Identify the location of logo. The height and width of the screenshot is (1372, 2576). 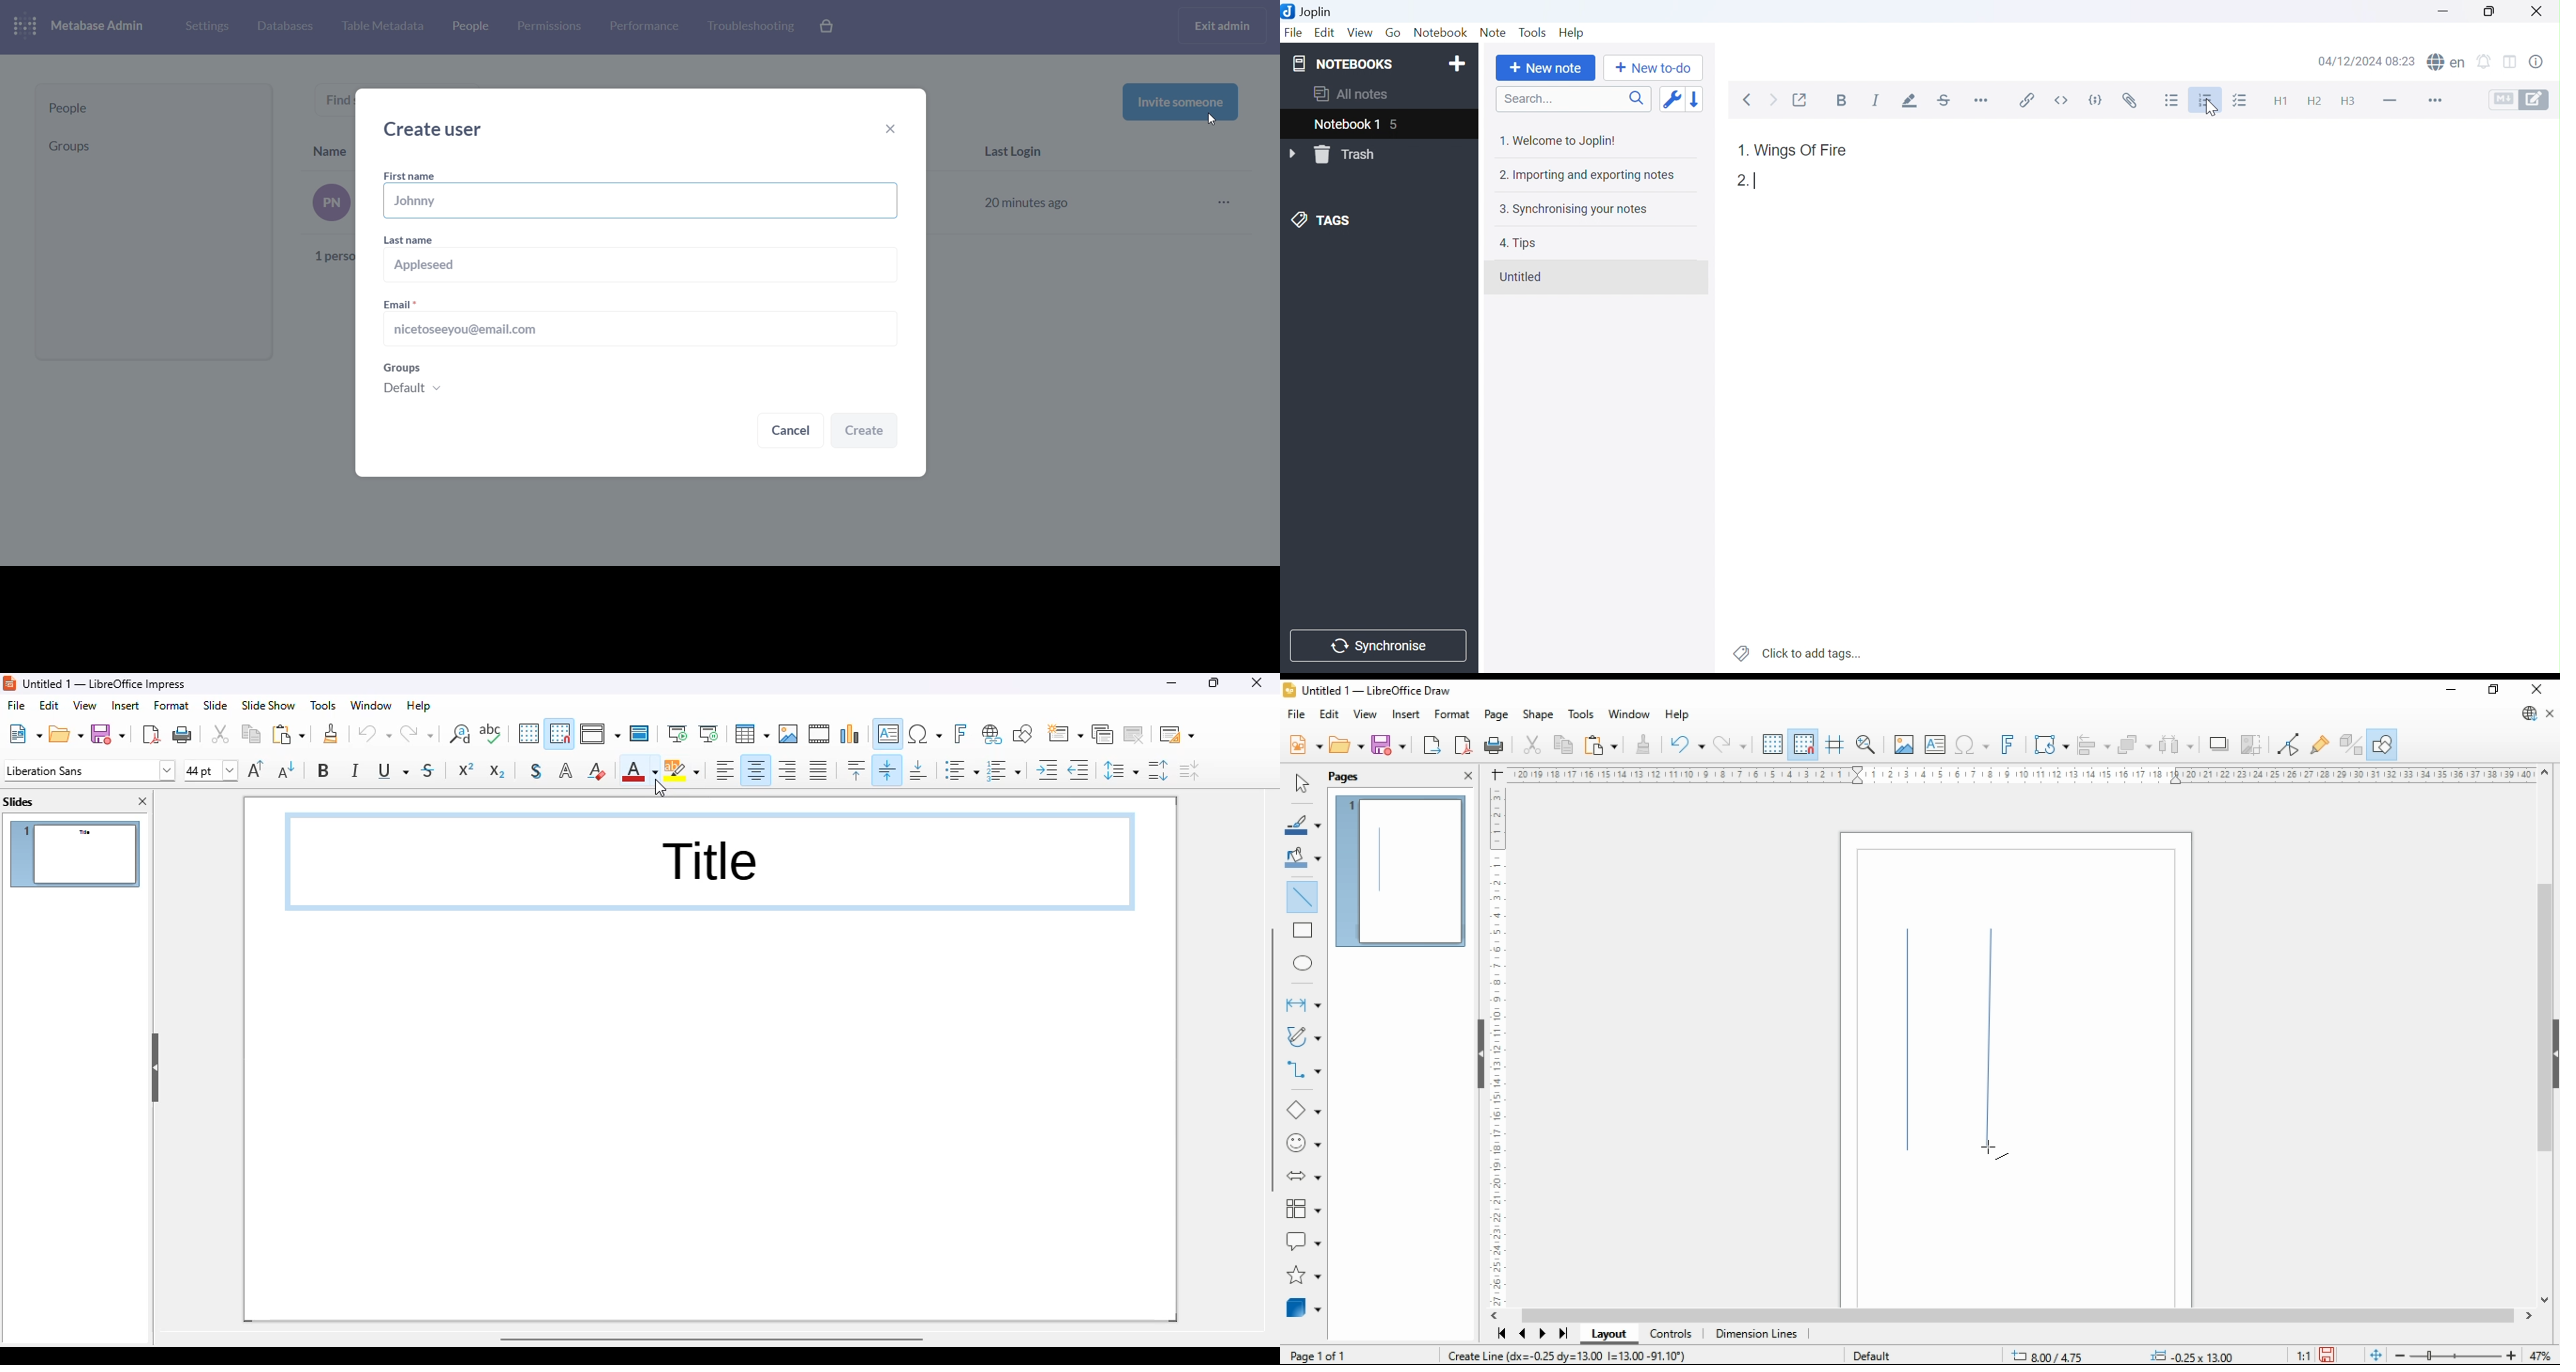
(28, 27).